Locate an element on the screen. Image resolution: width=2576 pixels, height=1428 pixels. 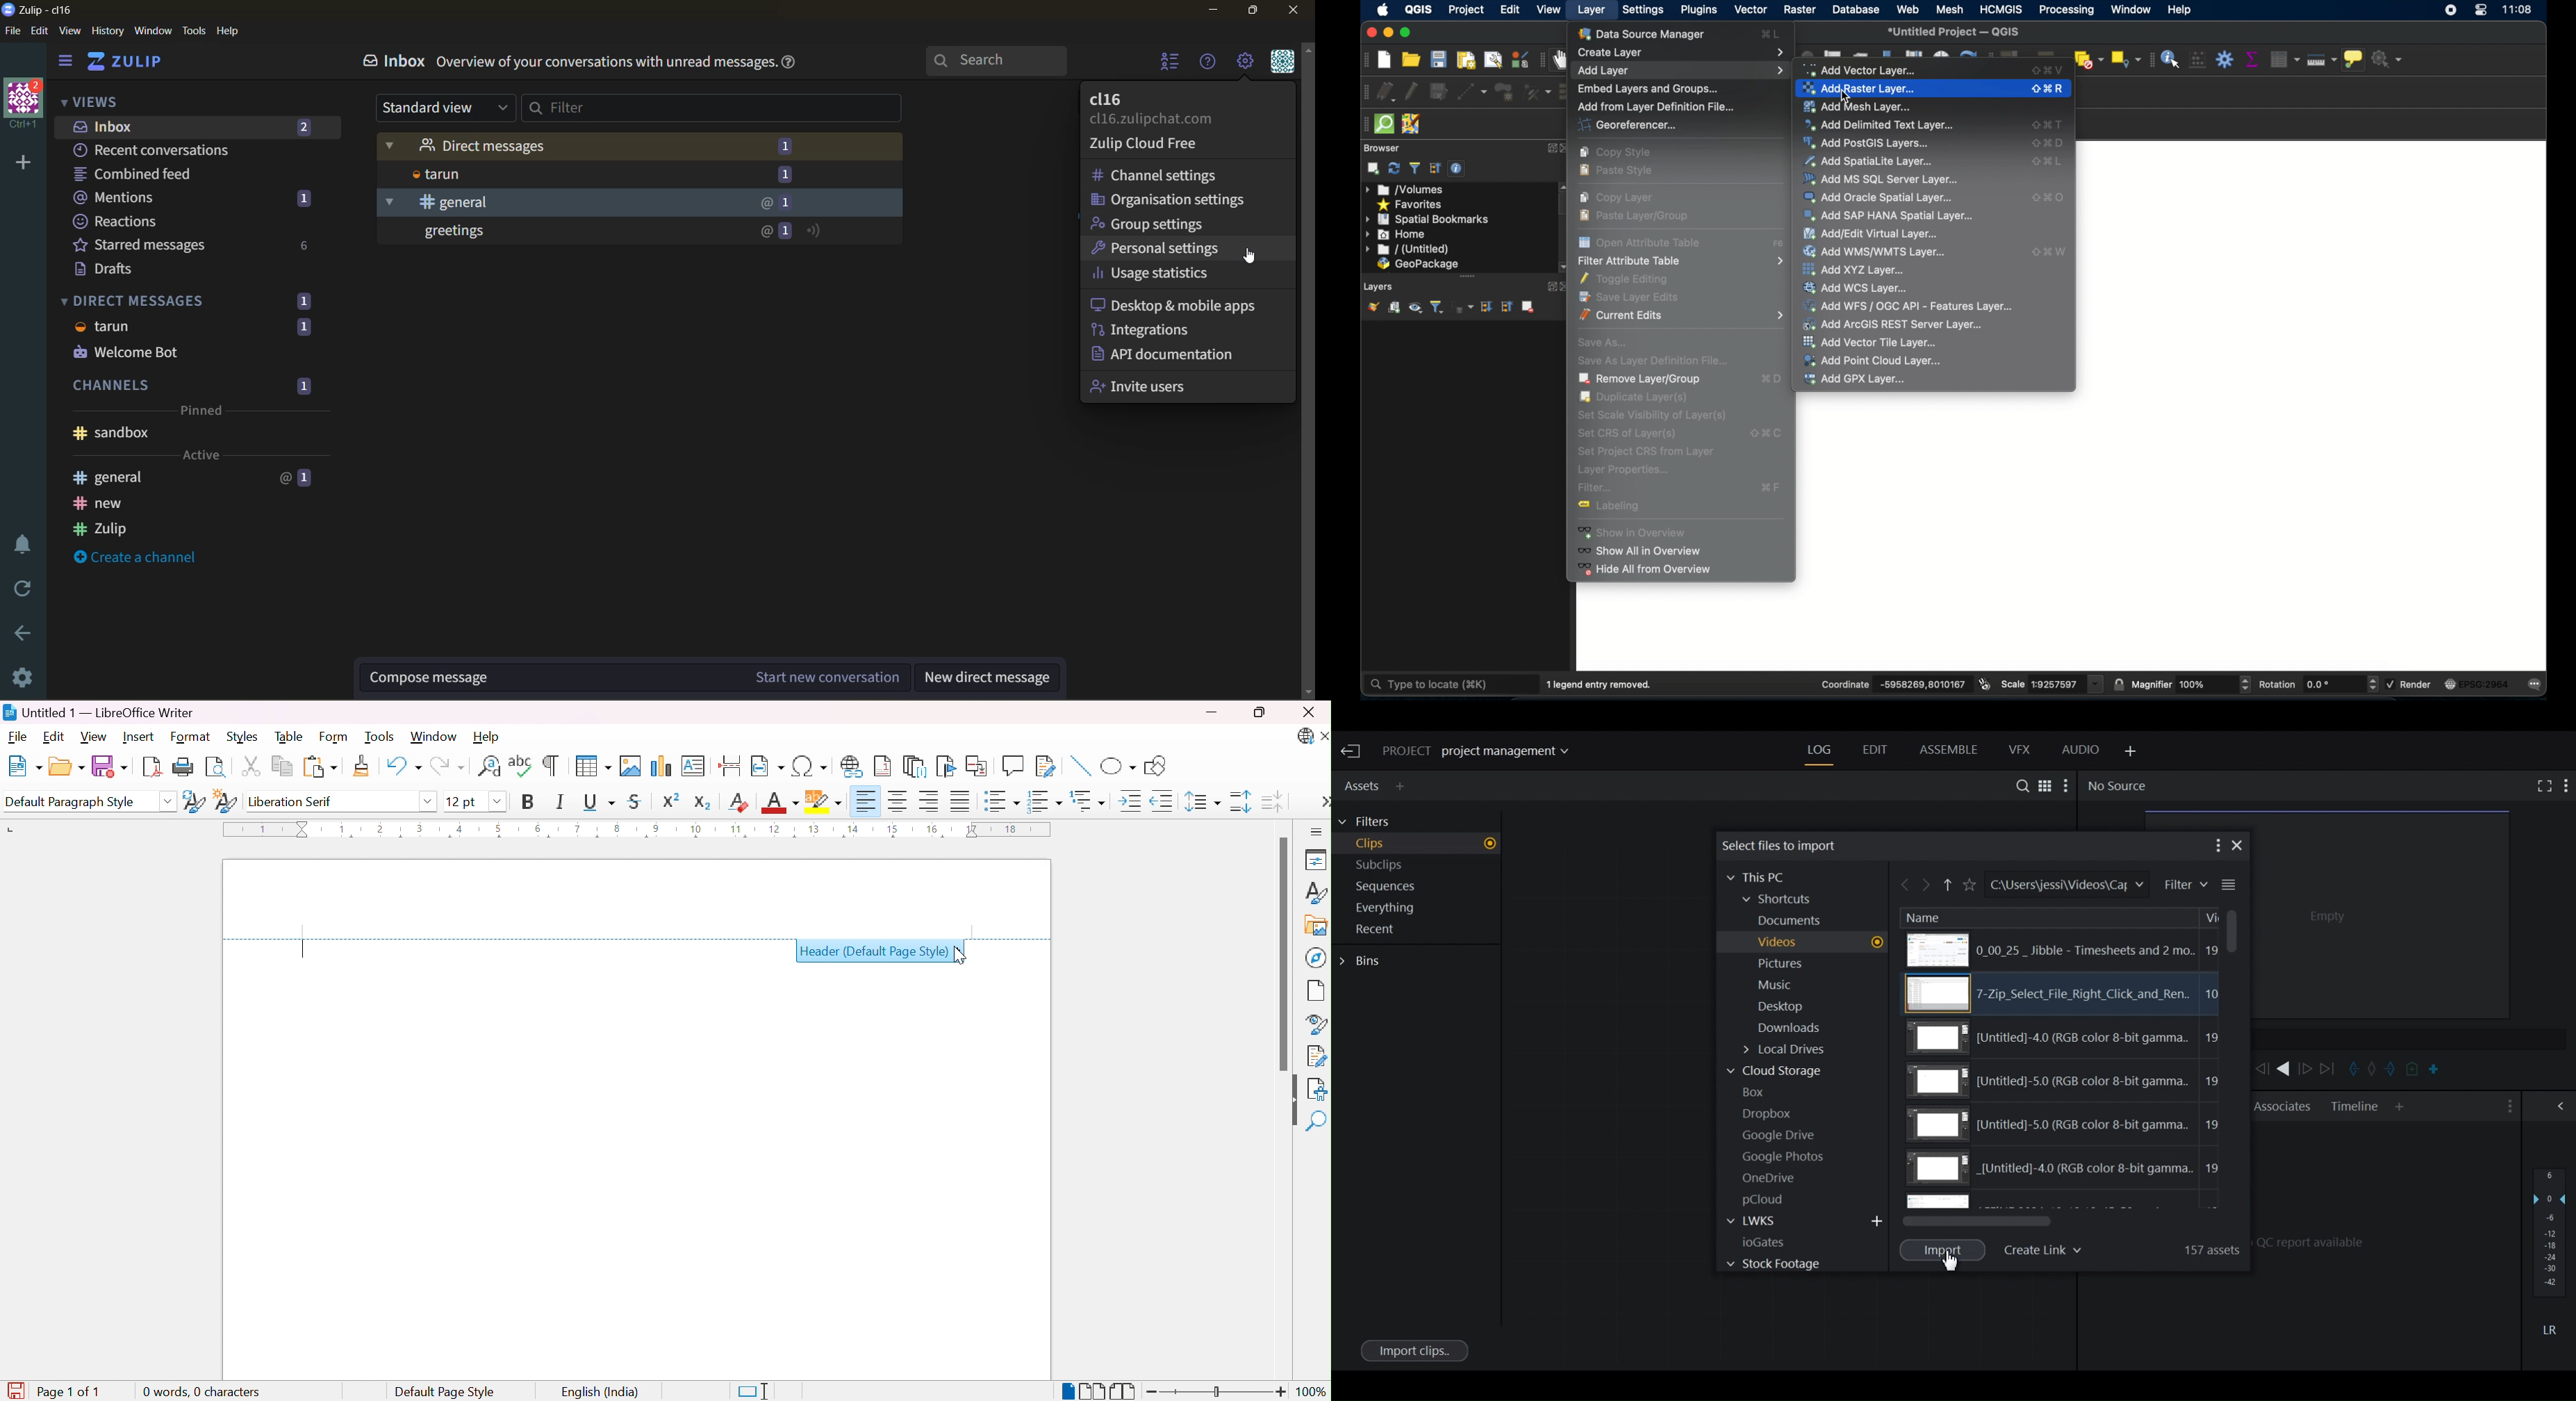
minimize is located at coordinates (1209, 12).